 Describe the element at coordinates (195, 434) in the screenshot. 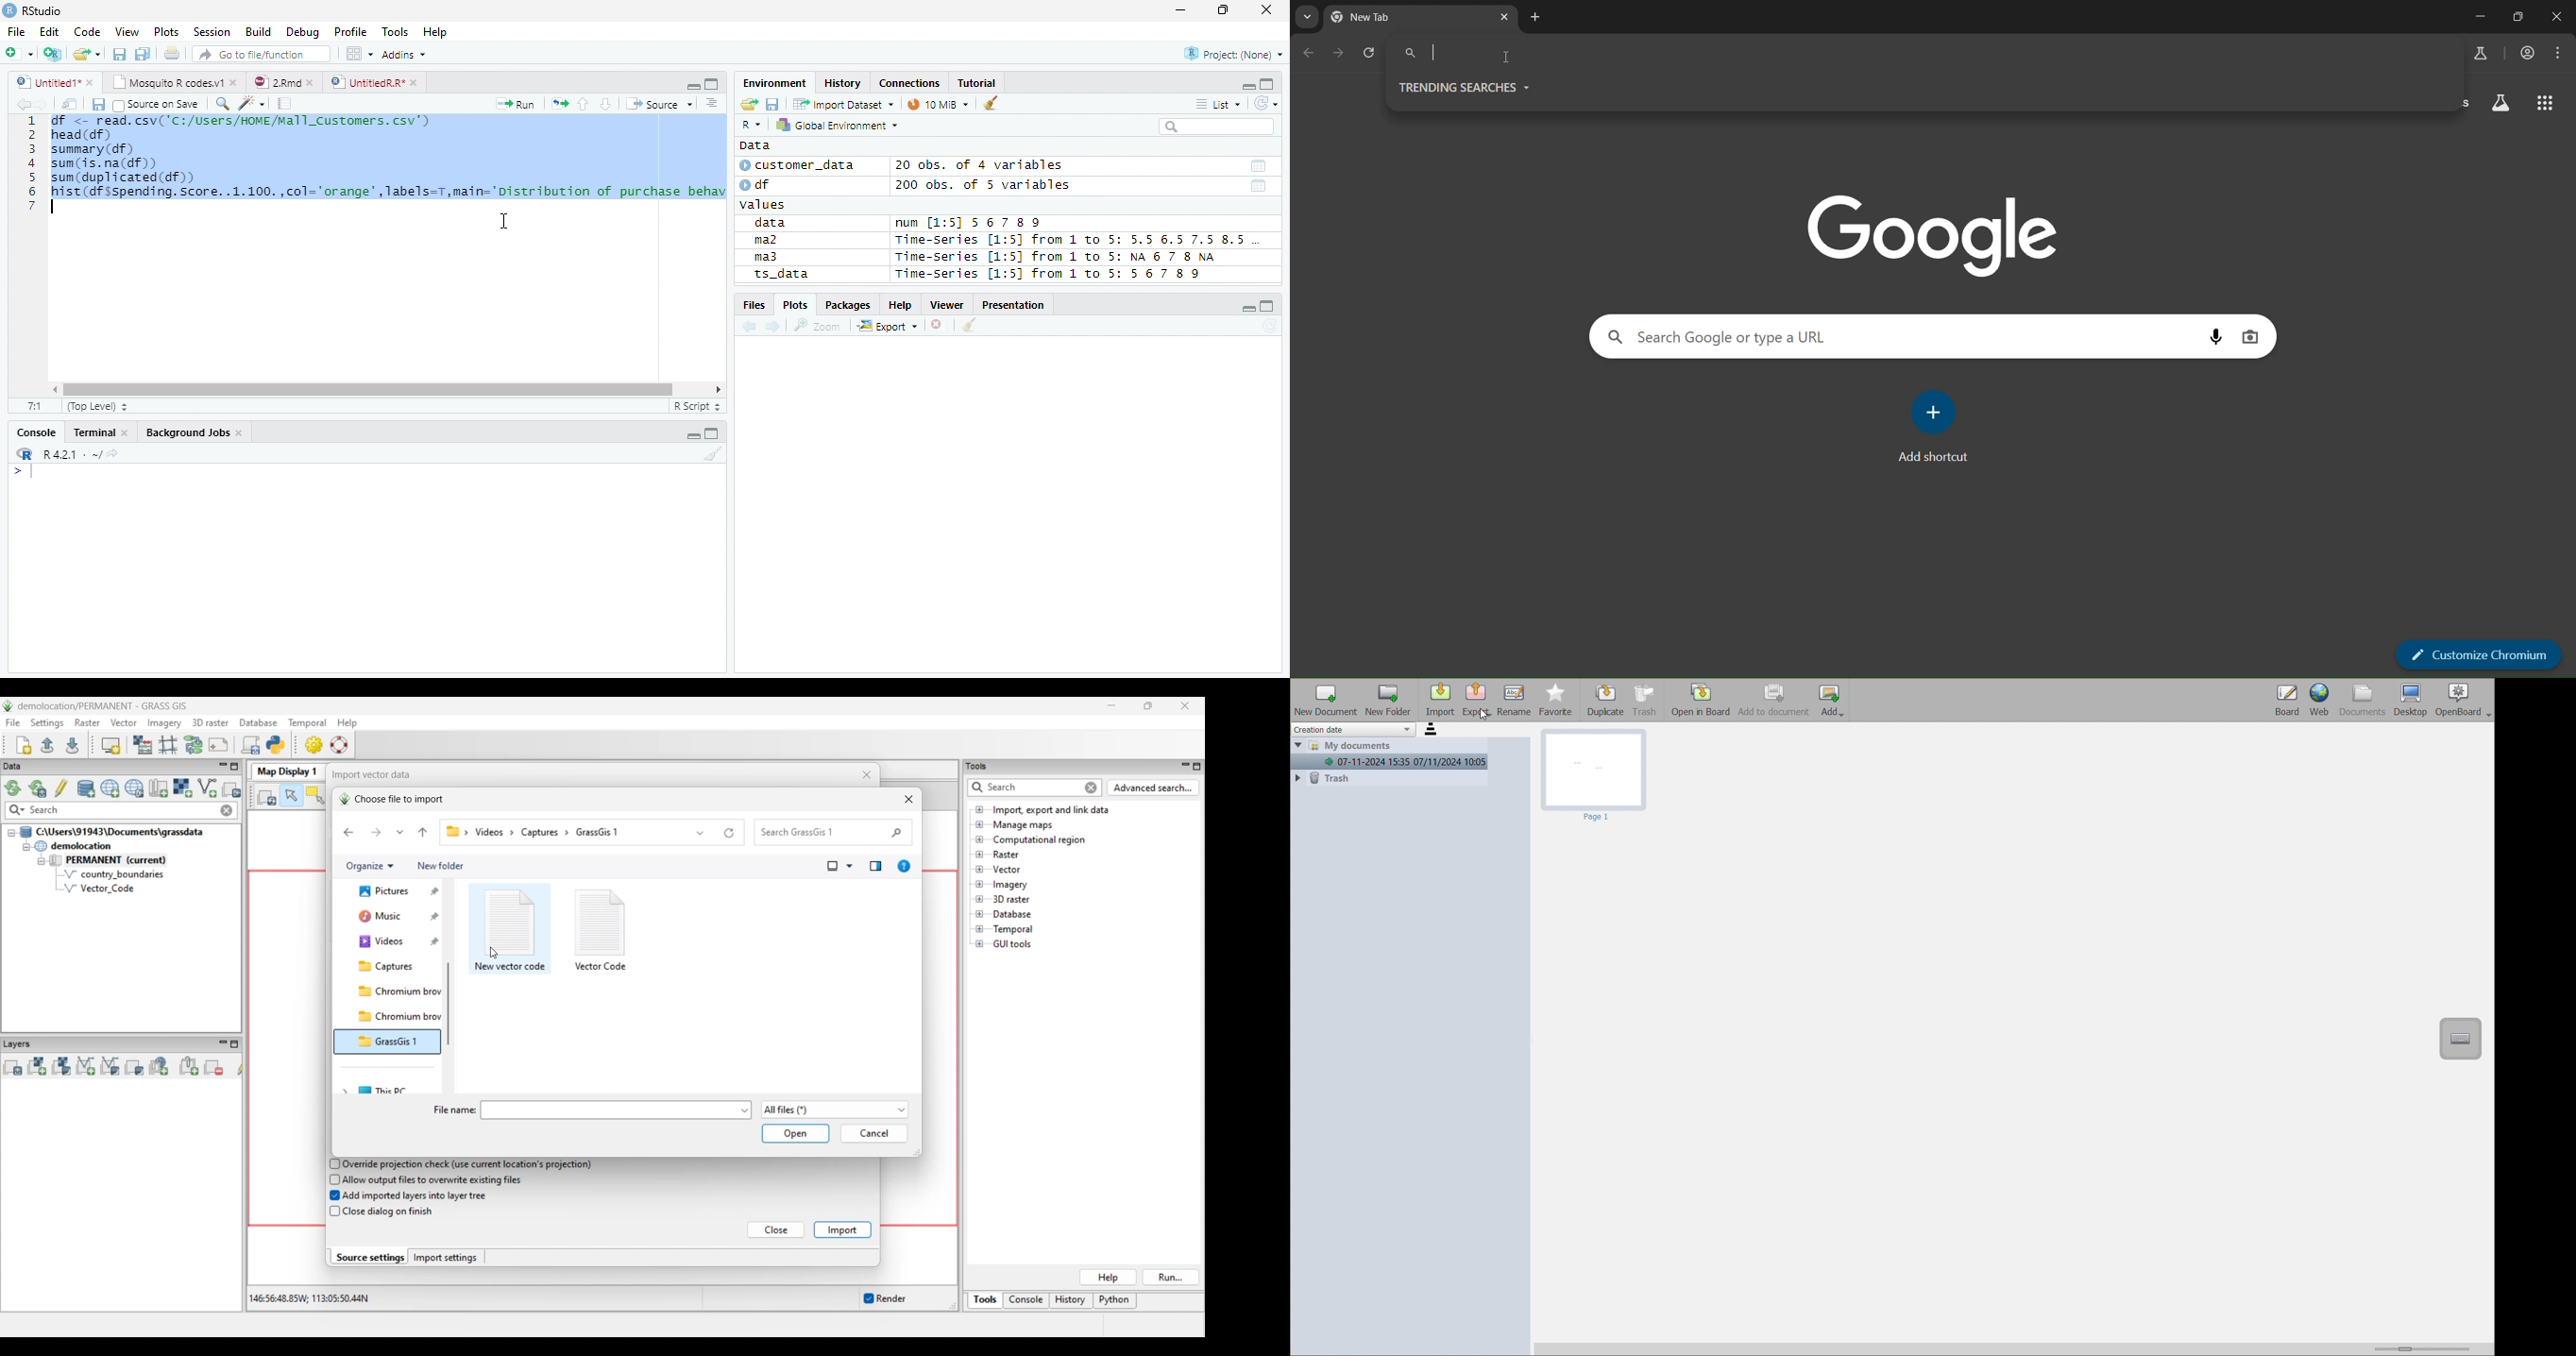

I see `Background jobs` at that location.